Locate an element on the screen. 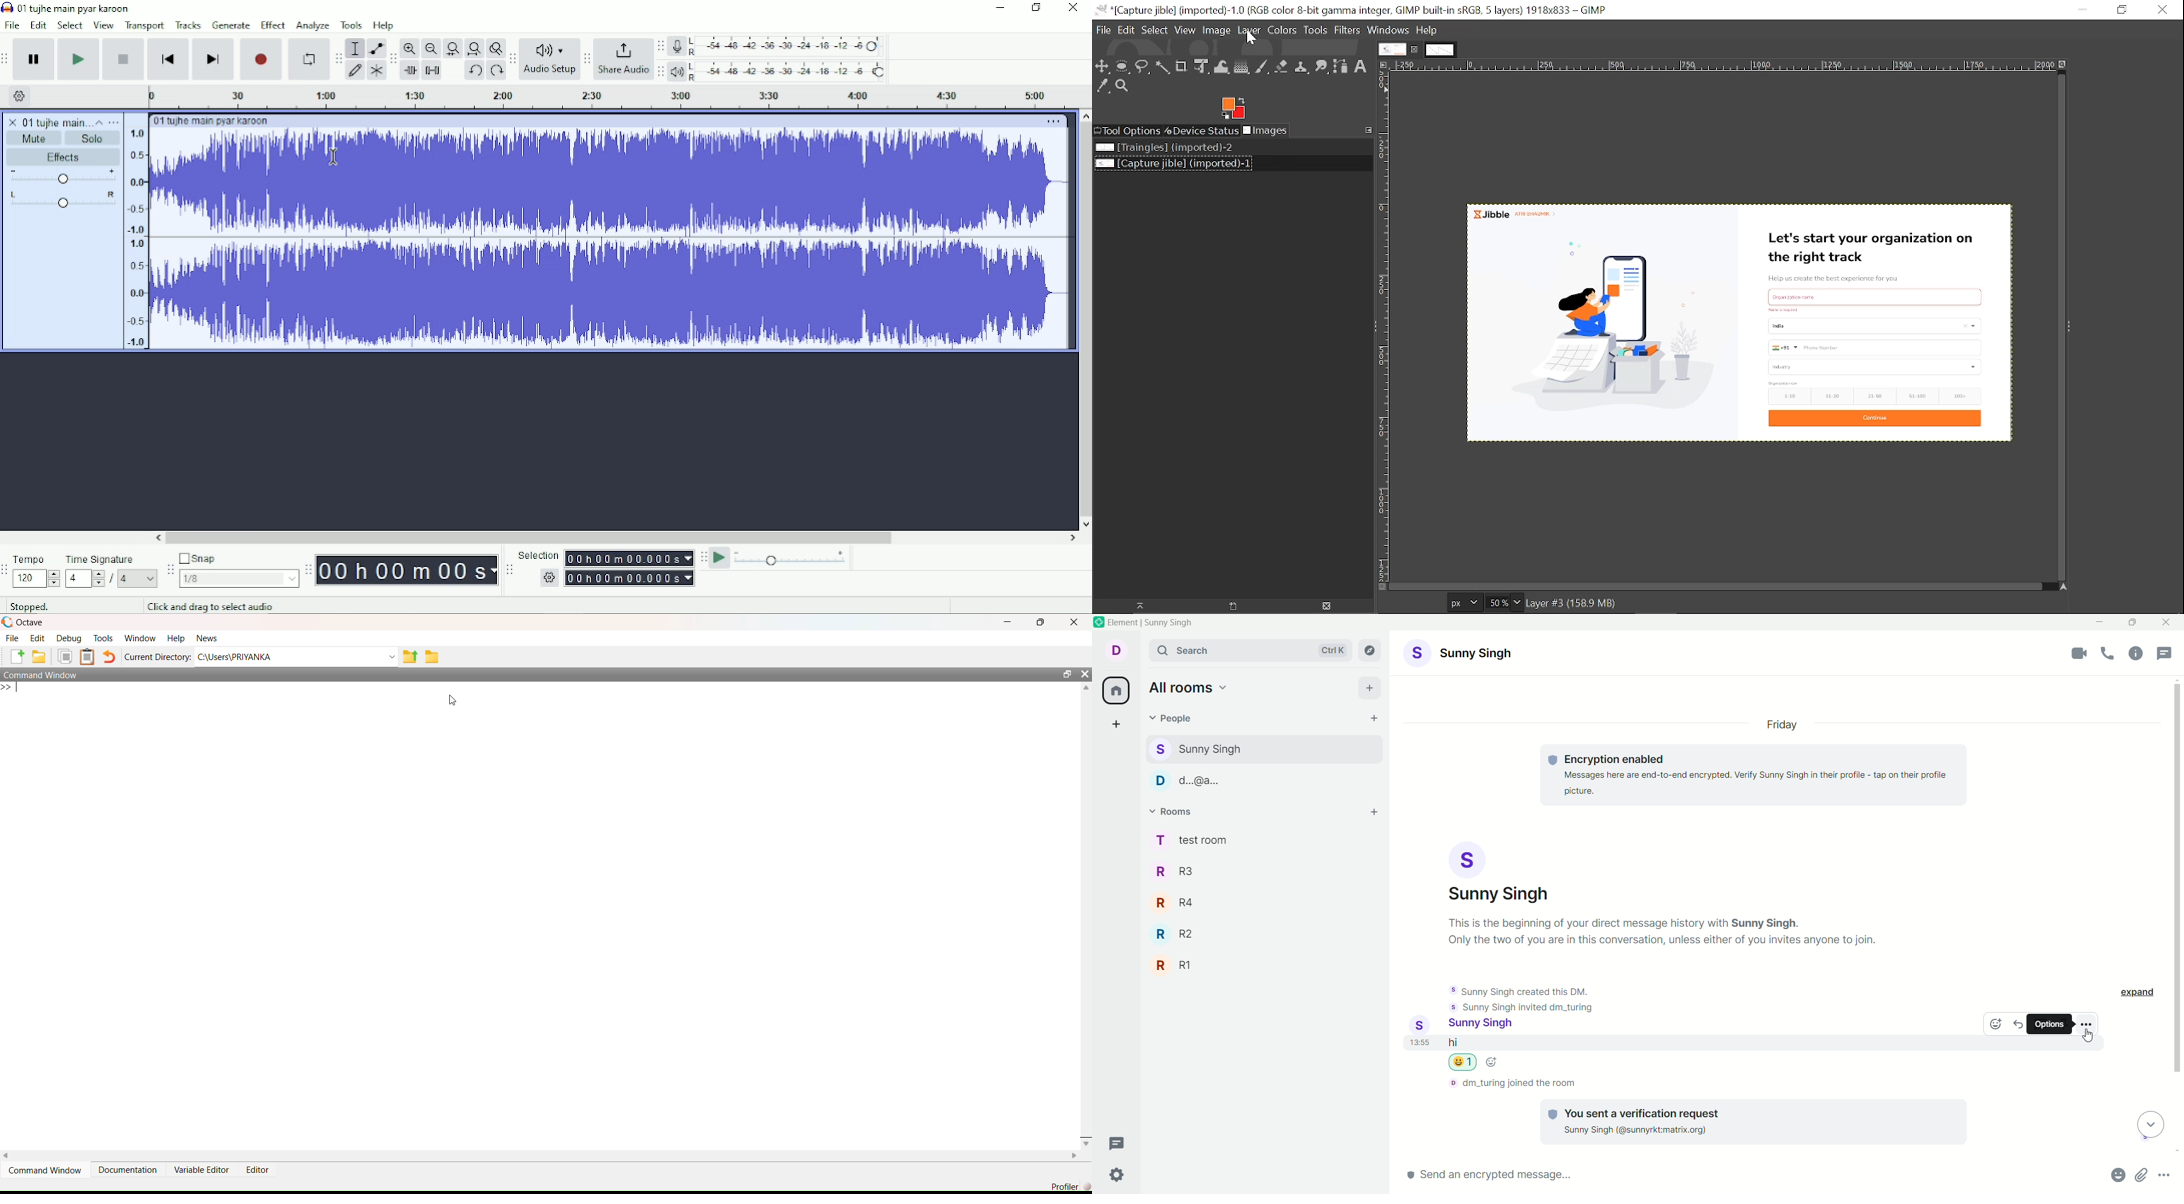 This screenshot has width=2184, height=1204. Fit selection to width is located at coordinates (452, 49).